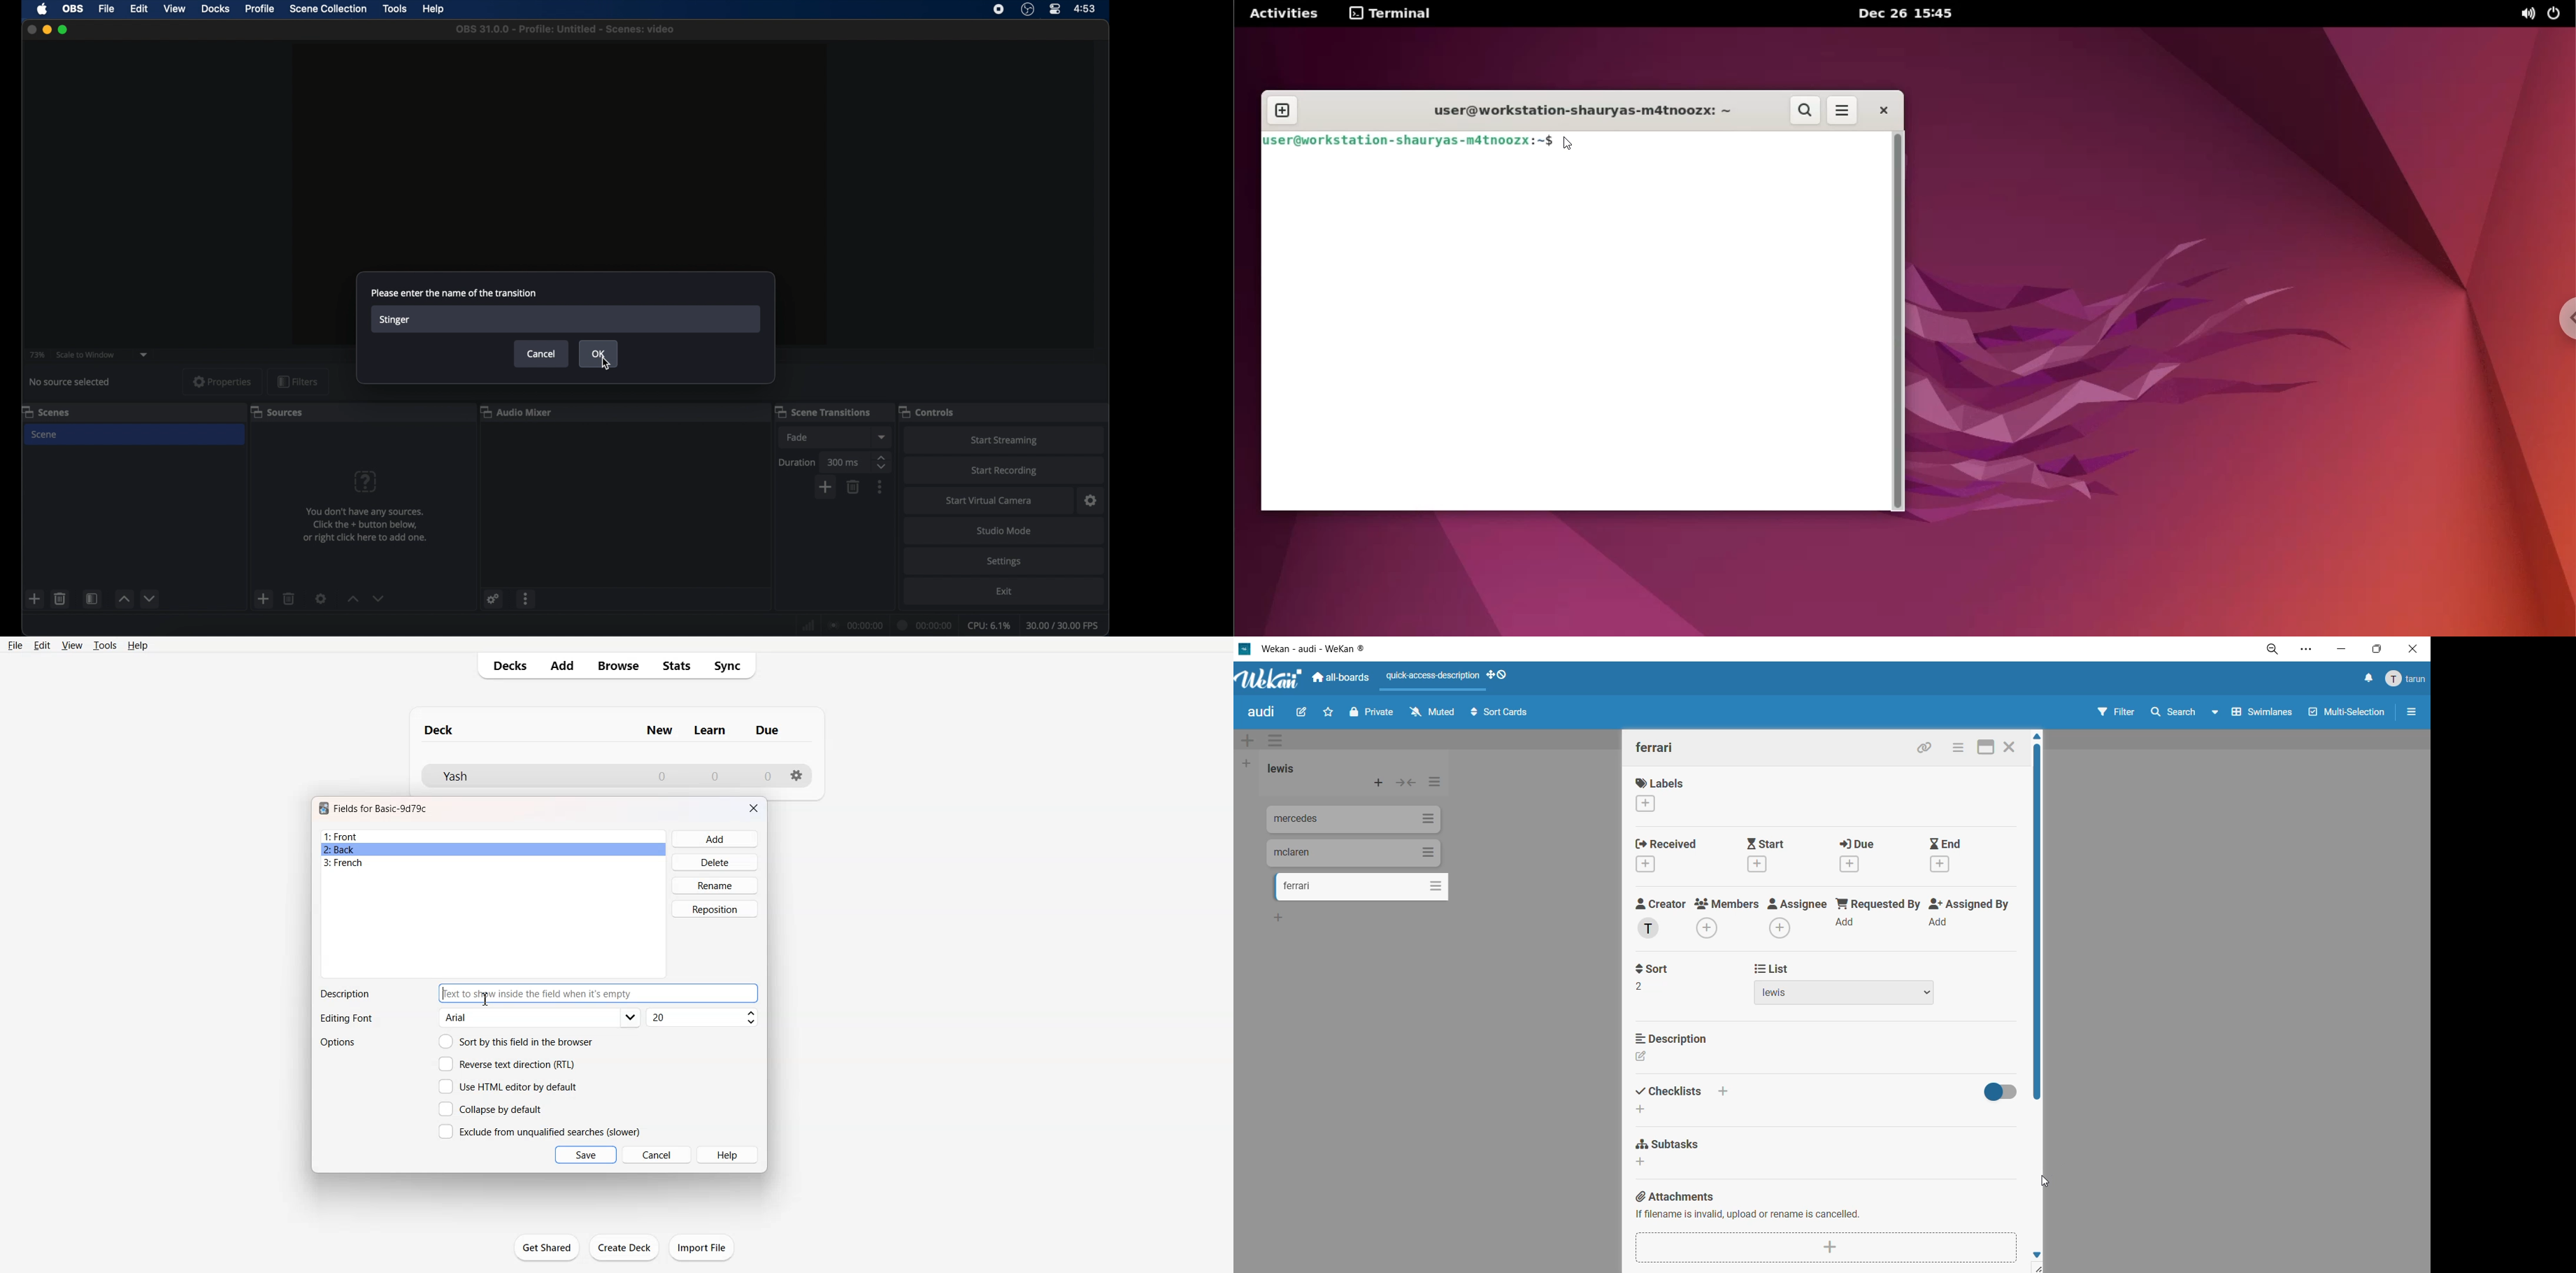 This screenshot has width=2576, height=1288. Describe the element at coordinates (144, 354) in the screenshot. I see `dropdown` at that location.